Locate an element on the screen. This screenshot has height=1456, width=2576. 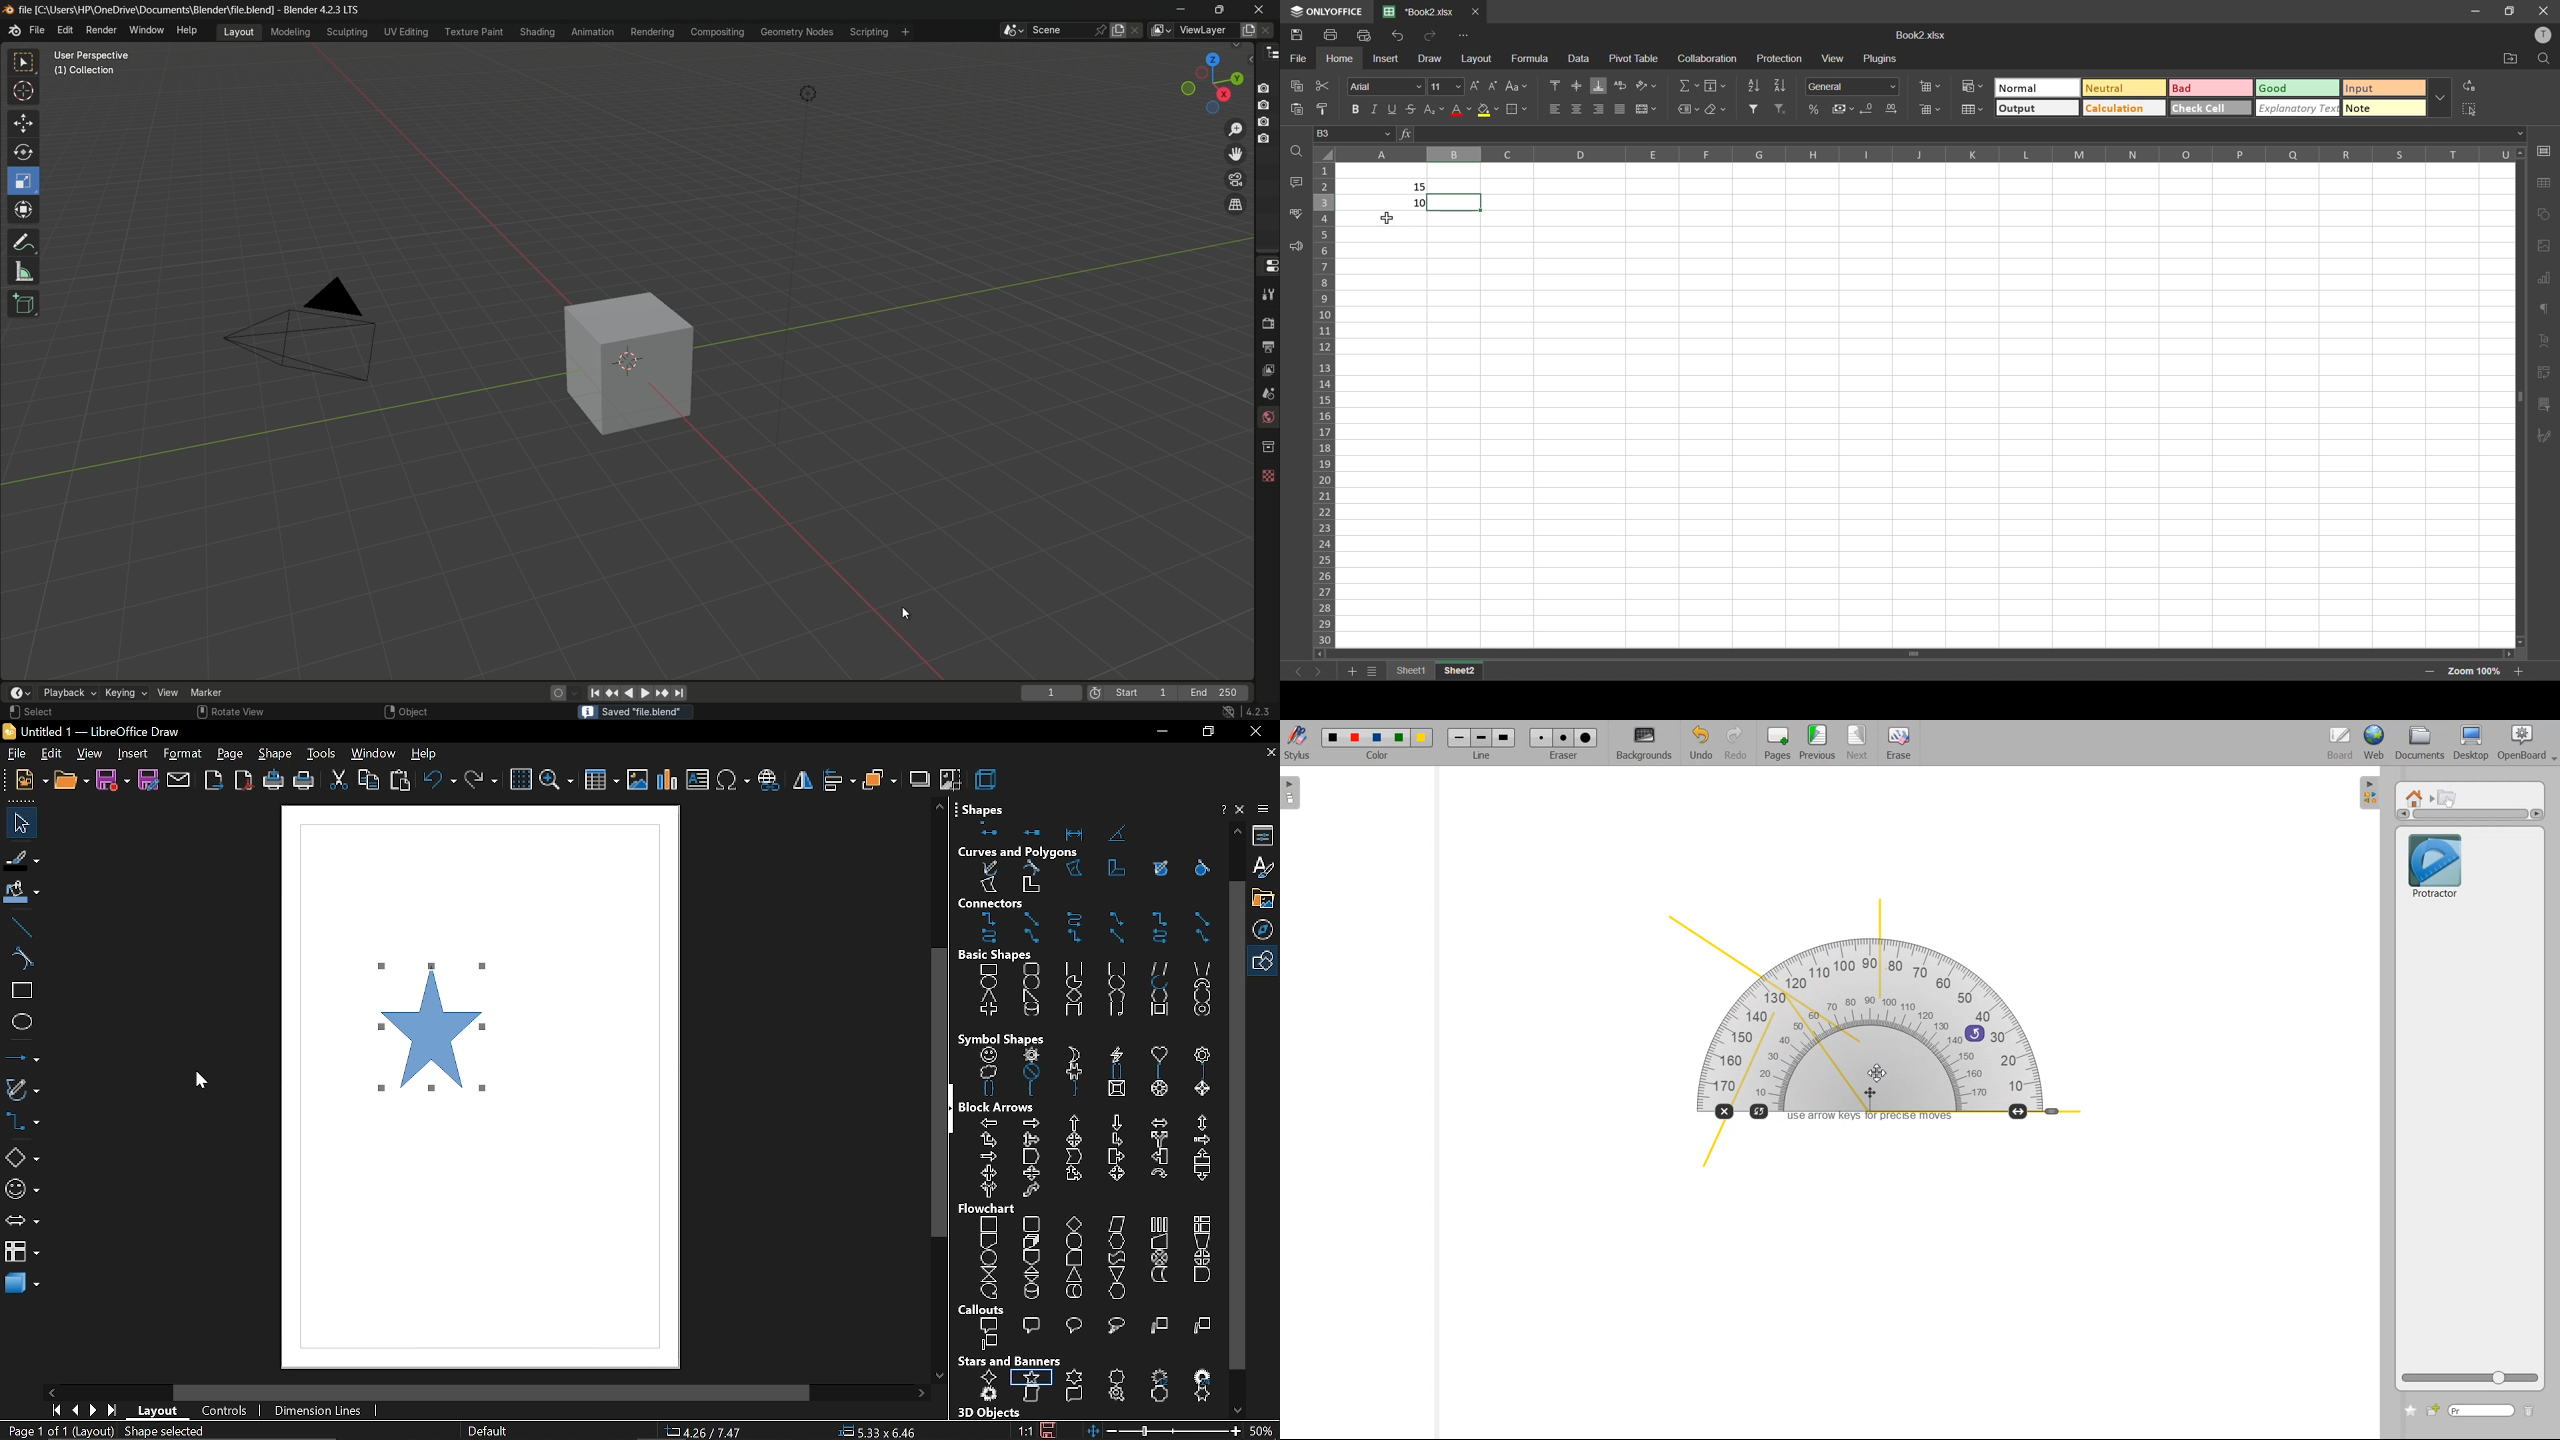
undo is located at coordinates (1401, 36).